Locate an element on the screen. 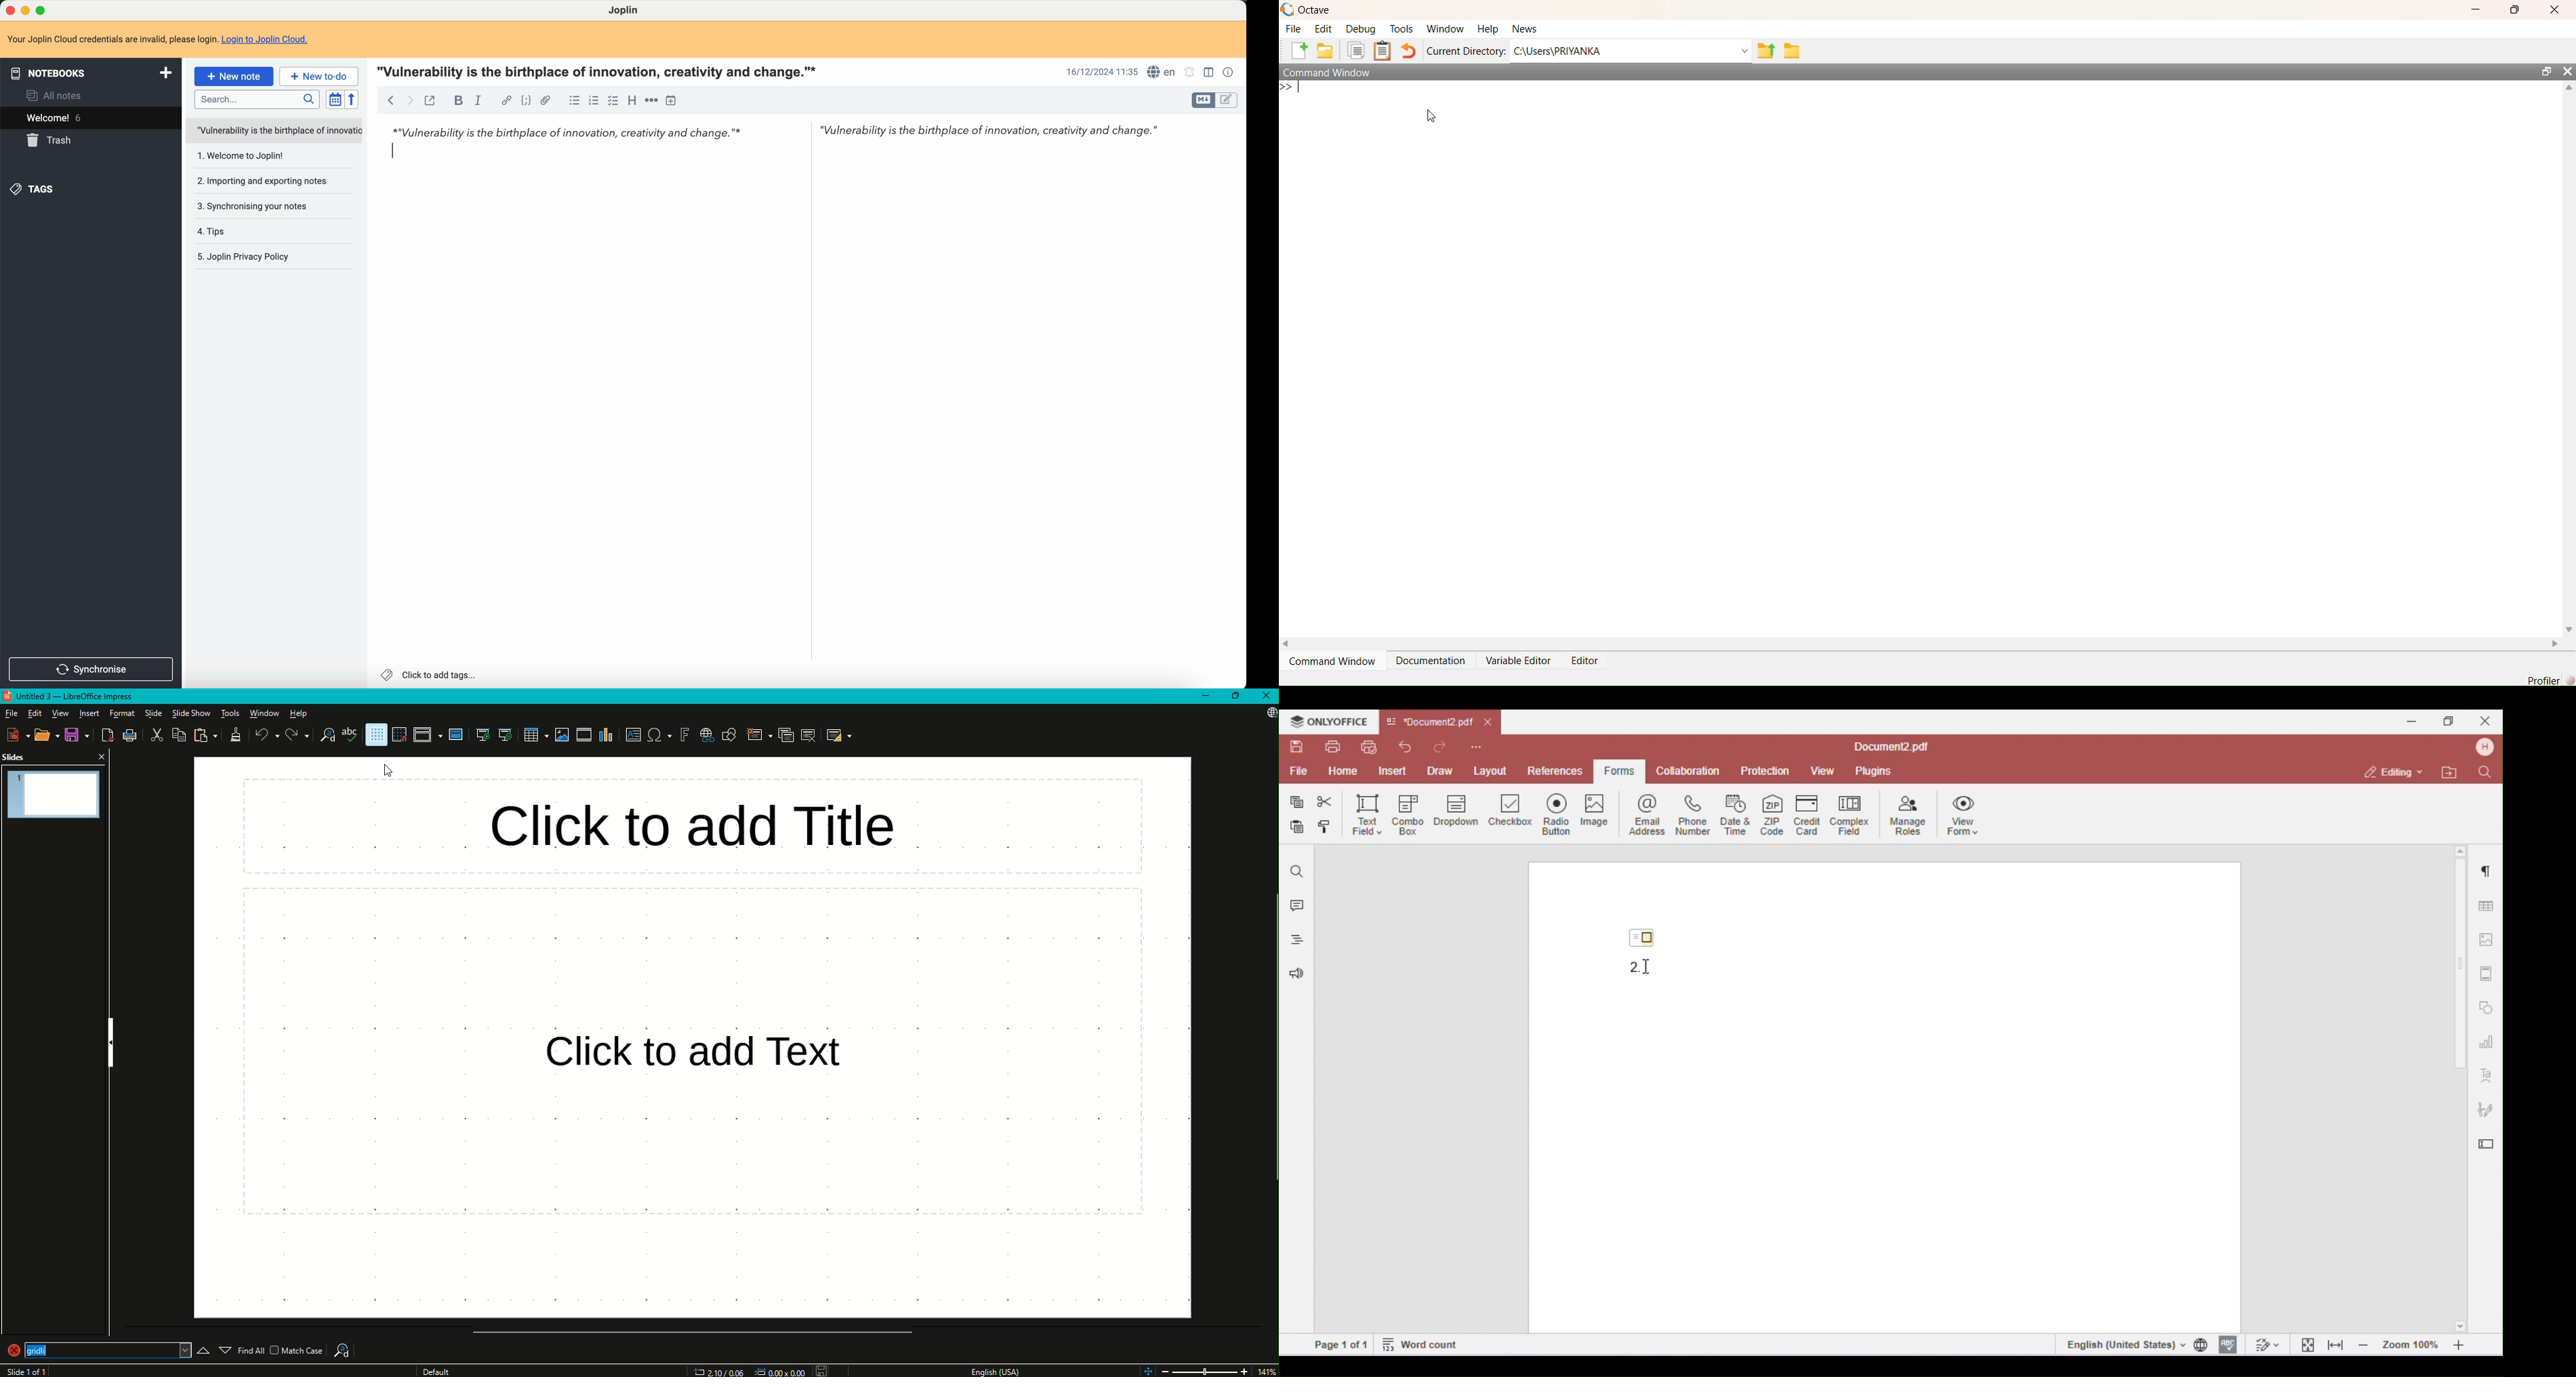 The height and width of the screenshot is (1400, 2576). toggle editor is located at coordinates (1227, 102).